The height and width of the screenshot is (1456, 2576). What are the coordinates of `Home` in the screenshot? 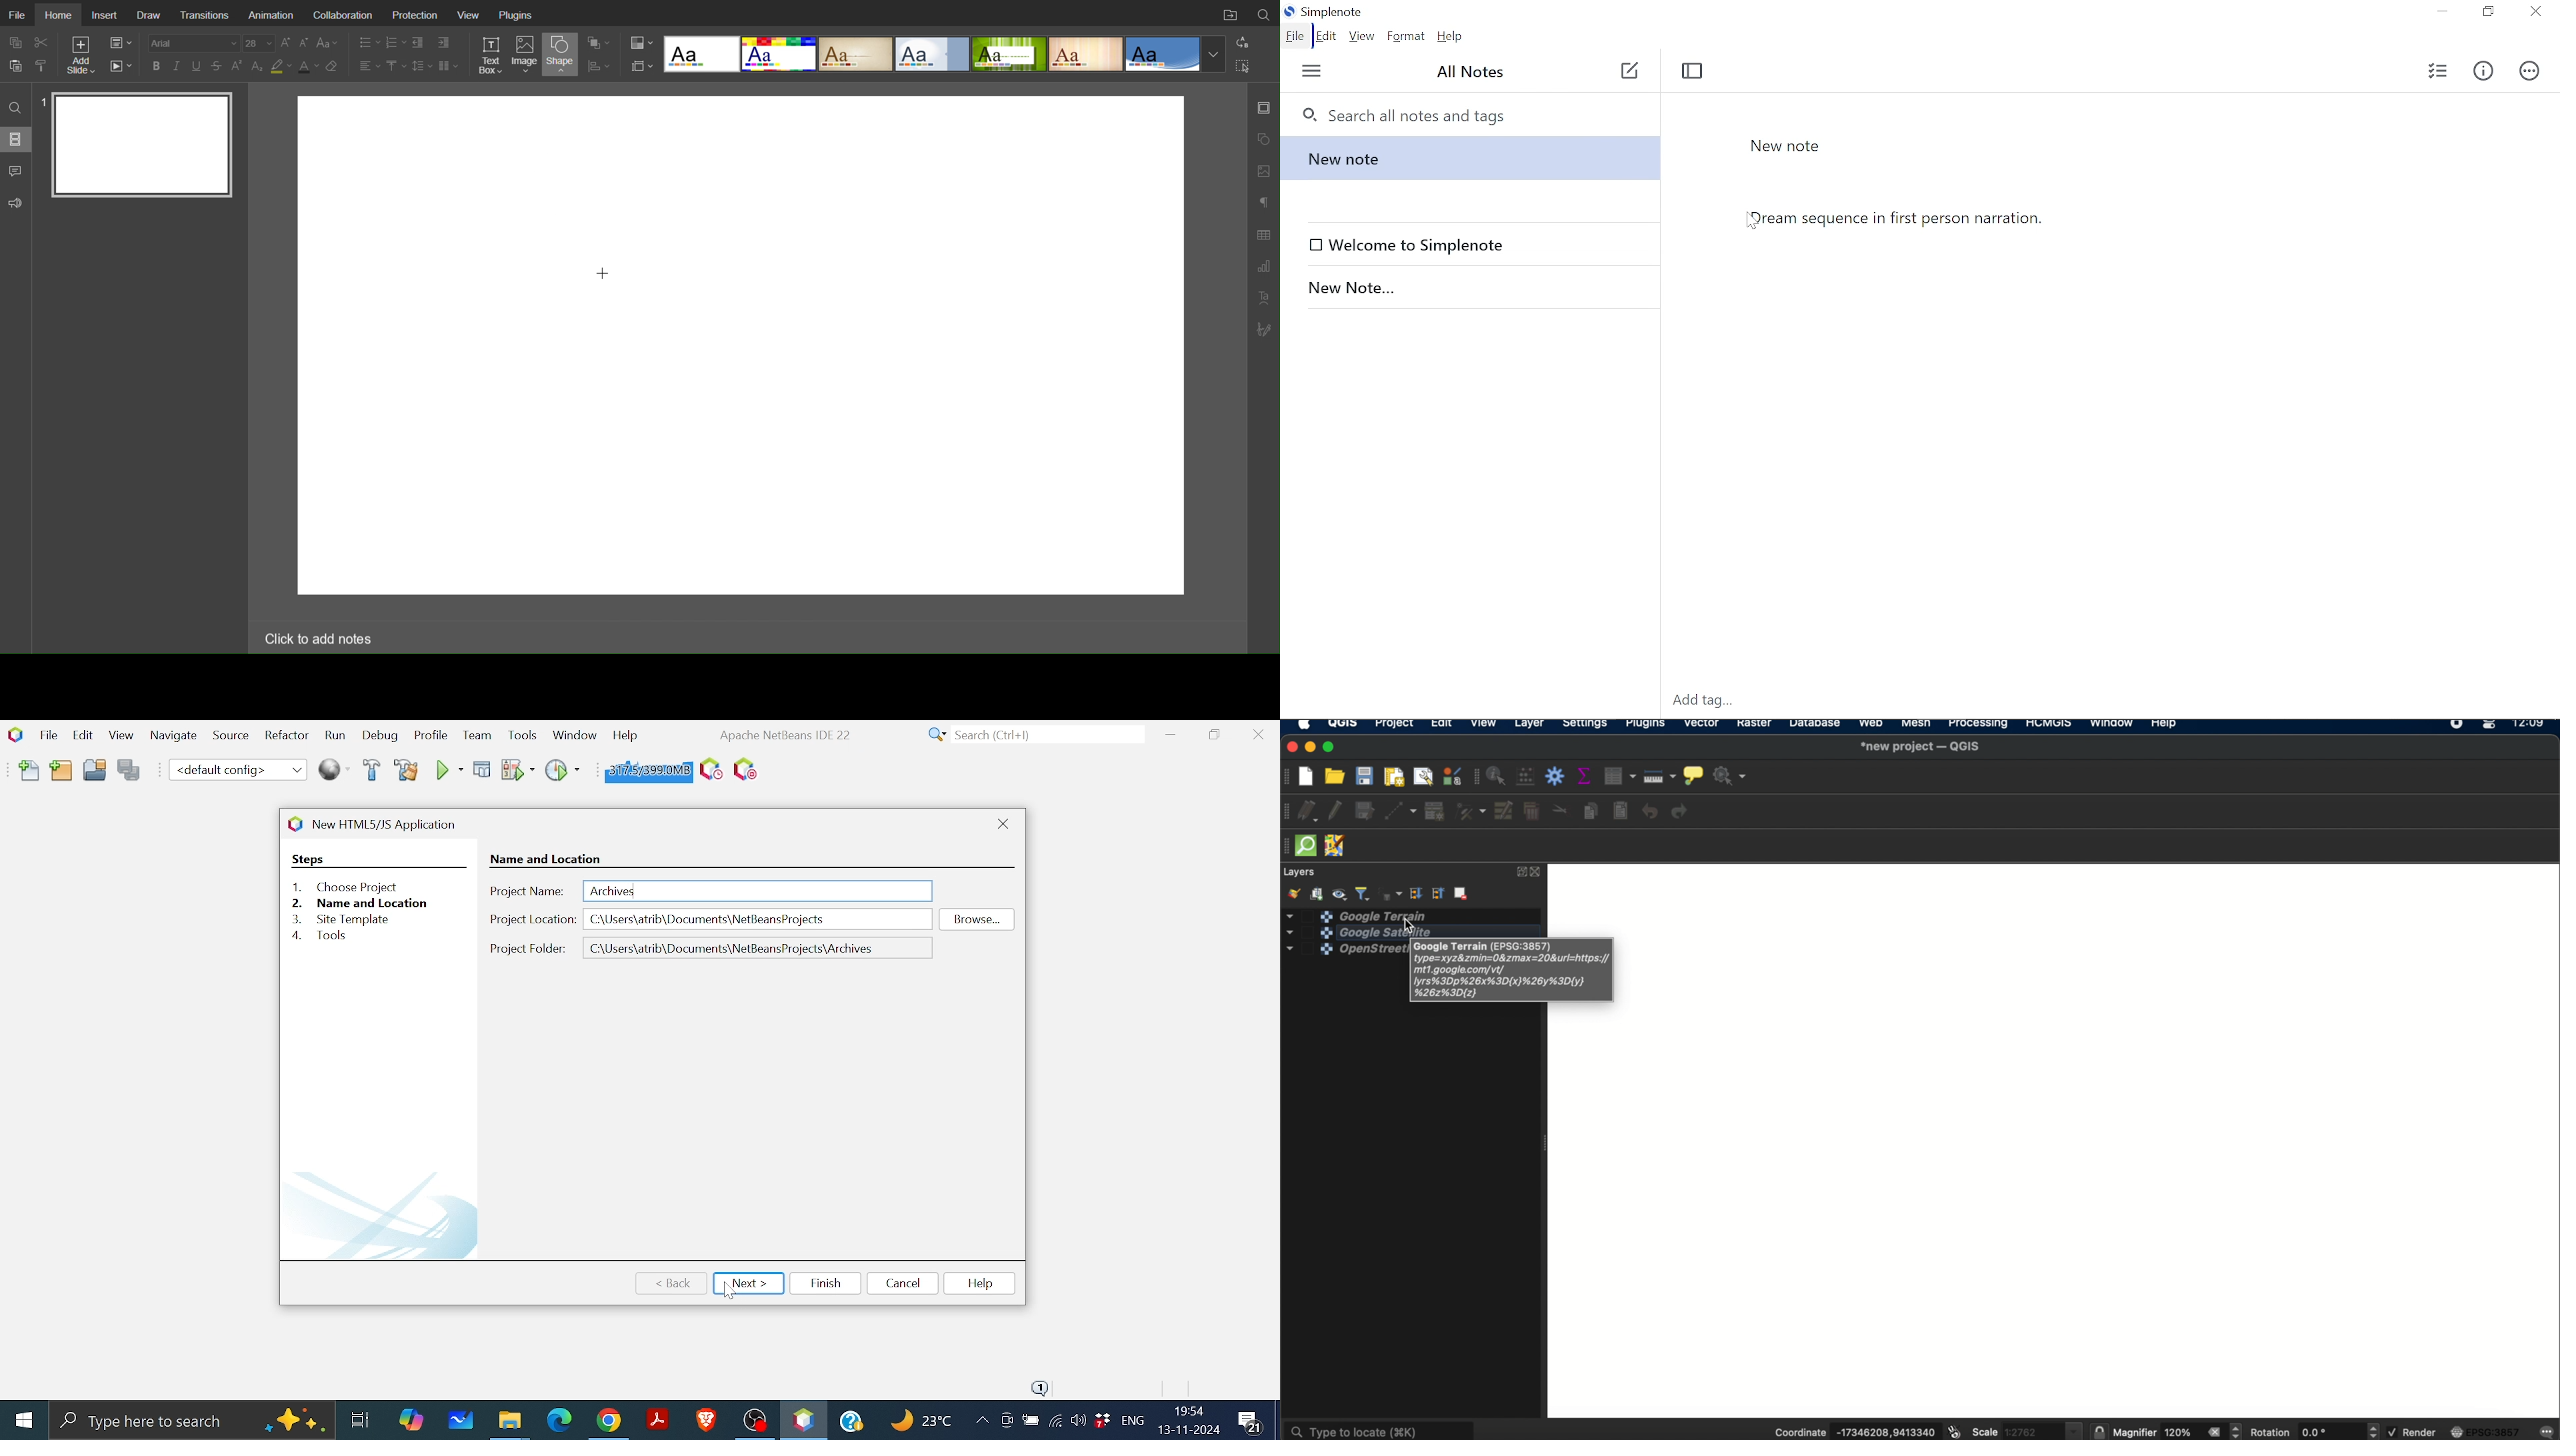 It's located at (59, 15).